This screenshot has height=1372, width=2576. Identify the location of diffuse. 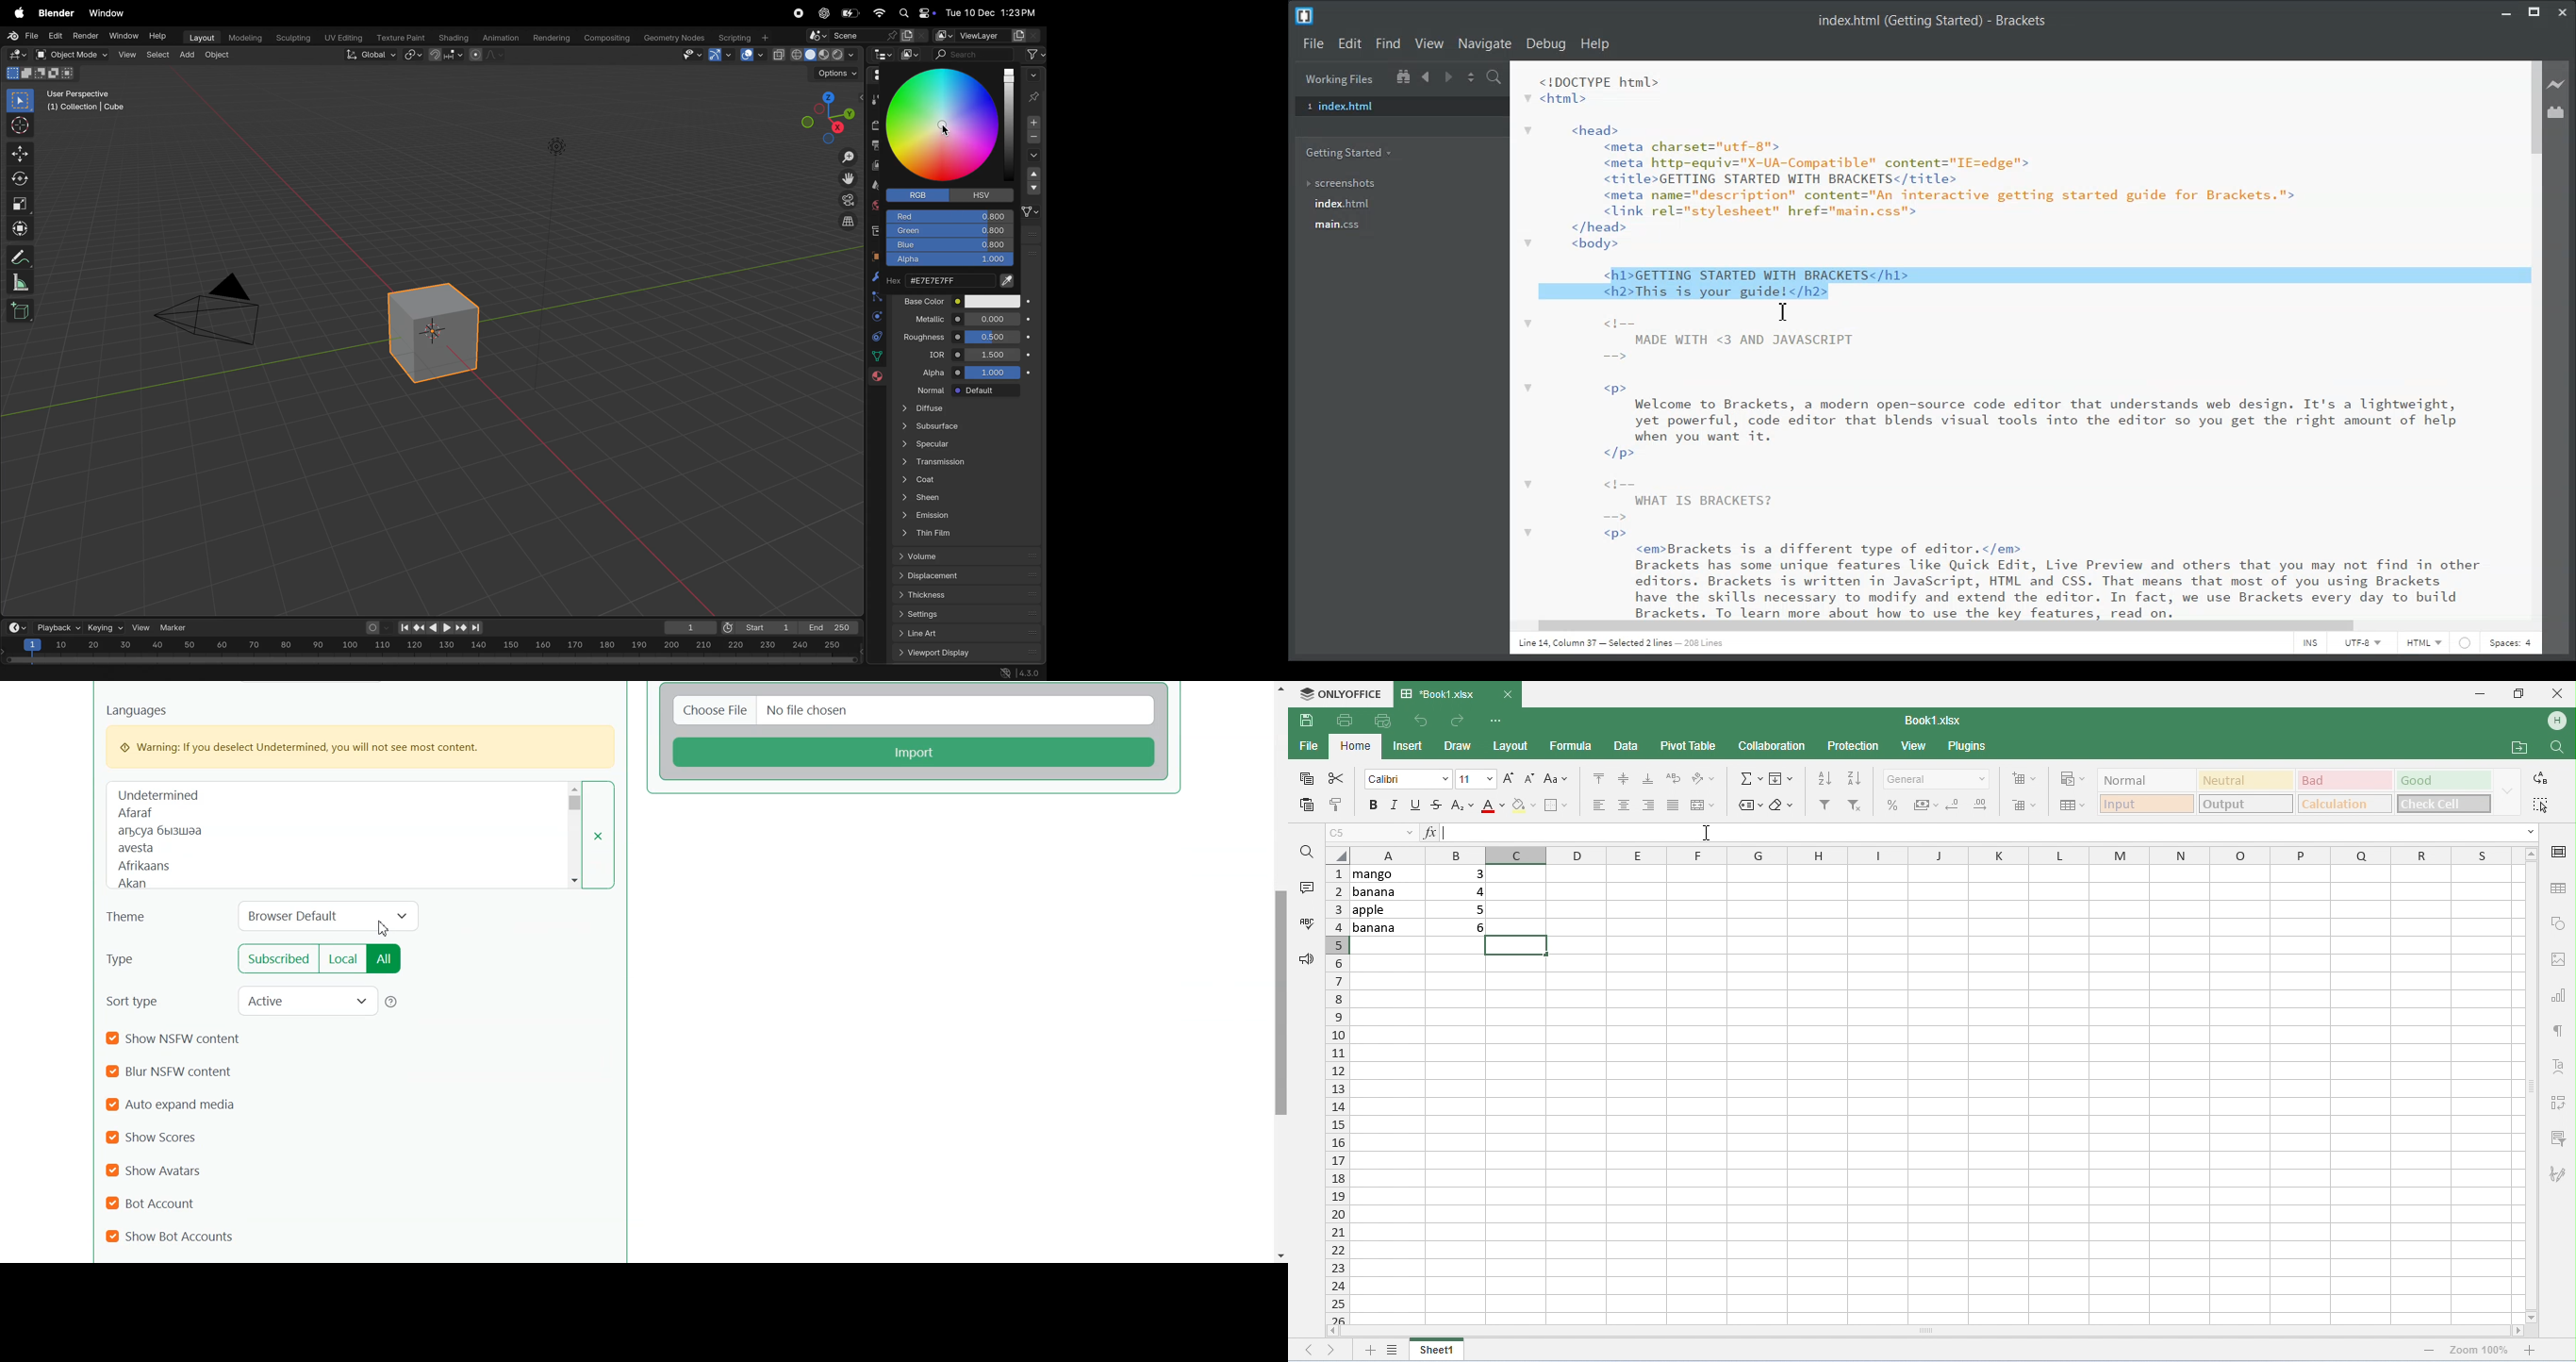
(968, 409).